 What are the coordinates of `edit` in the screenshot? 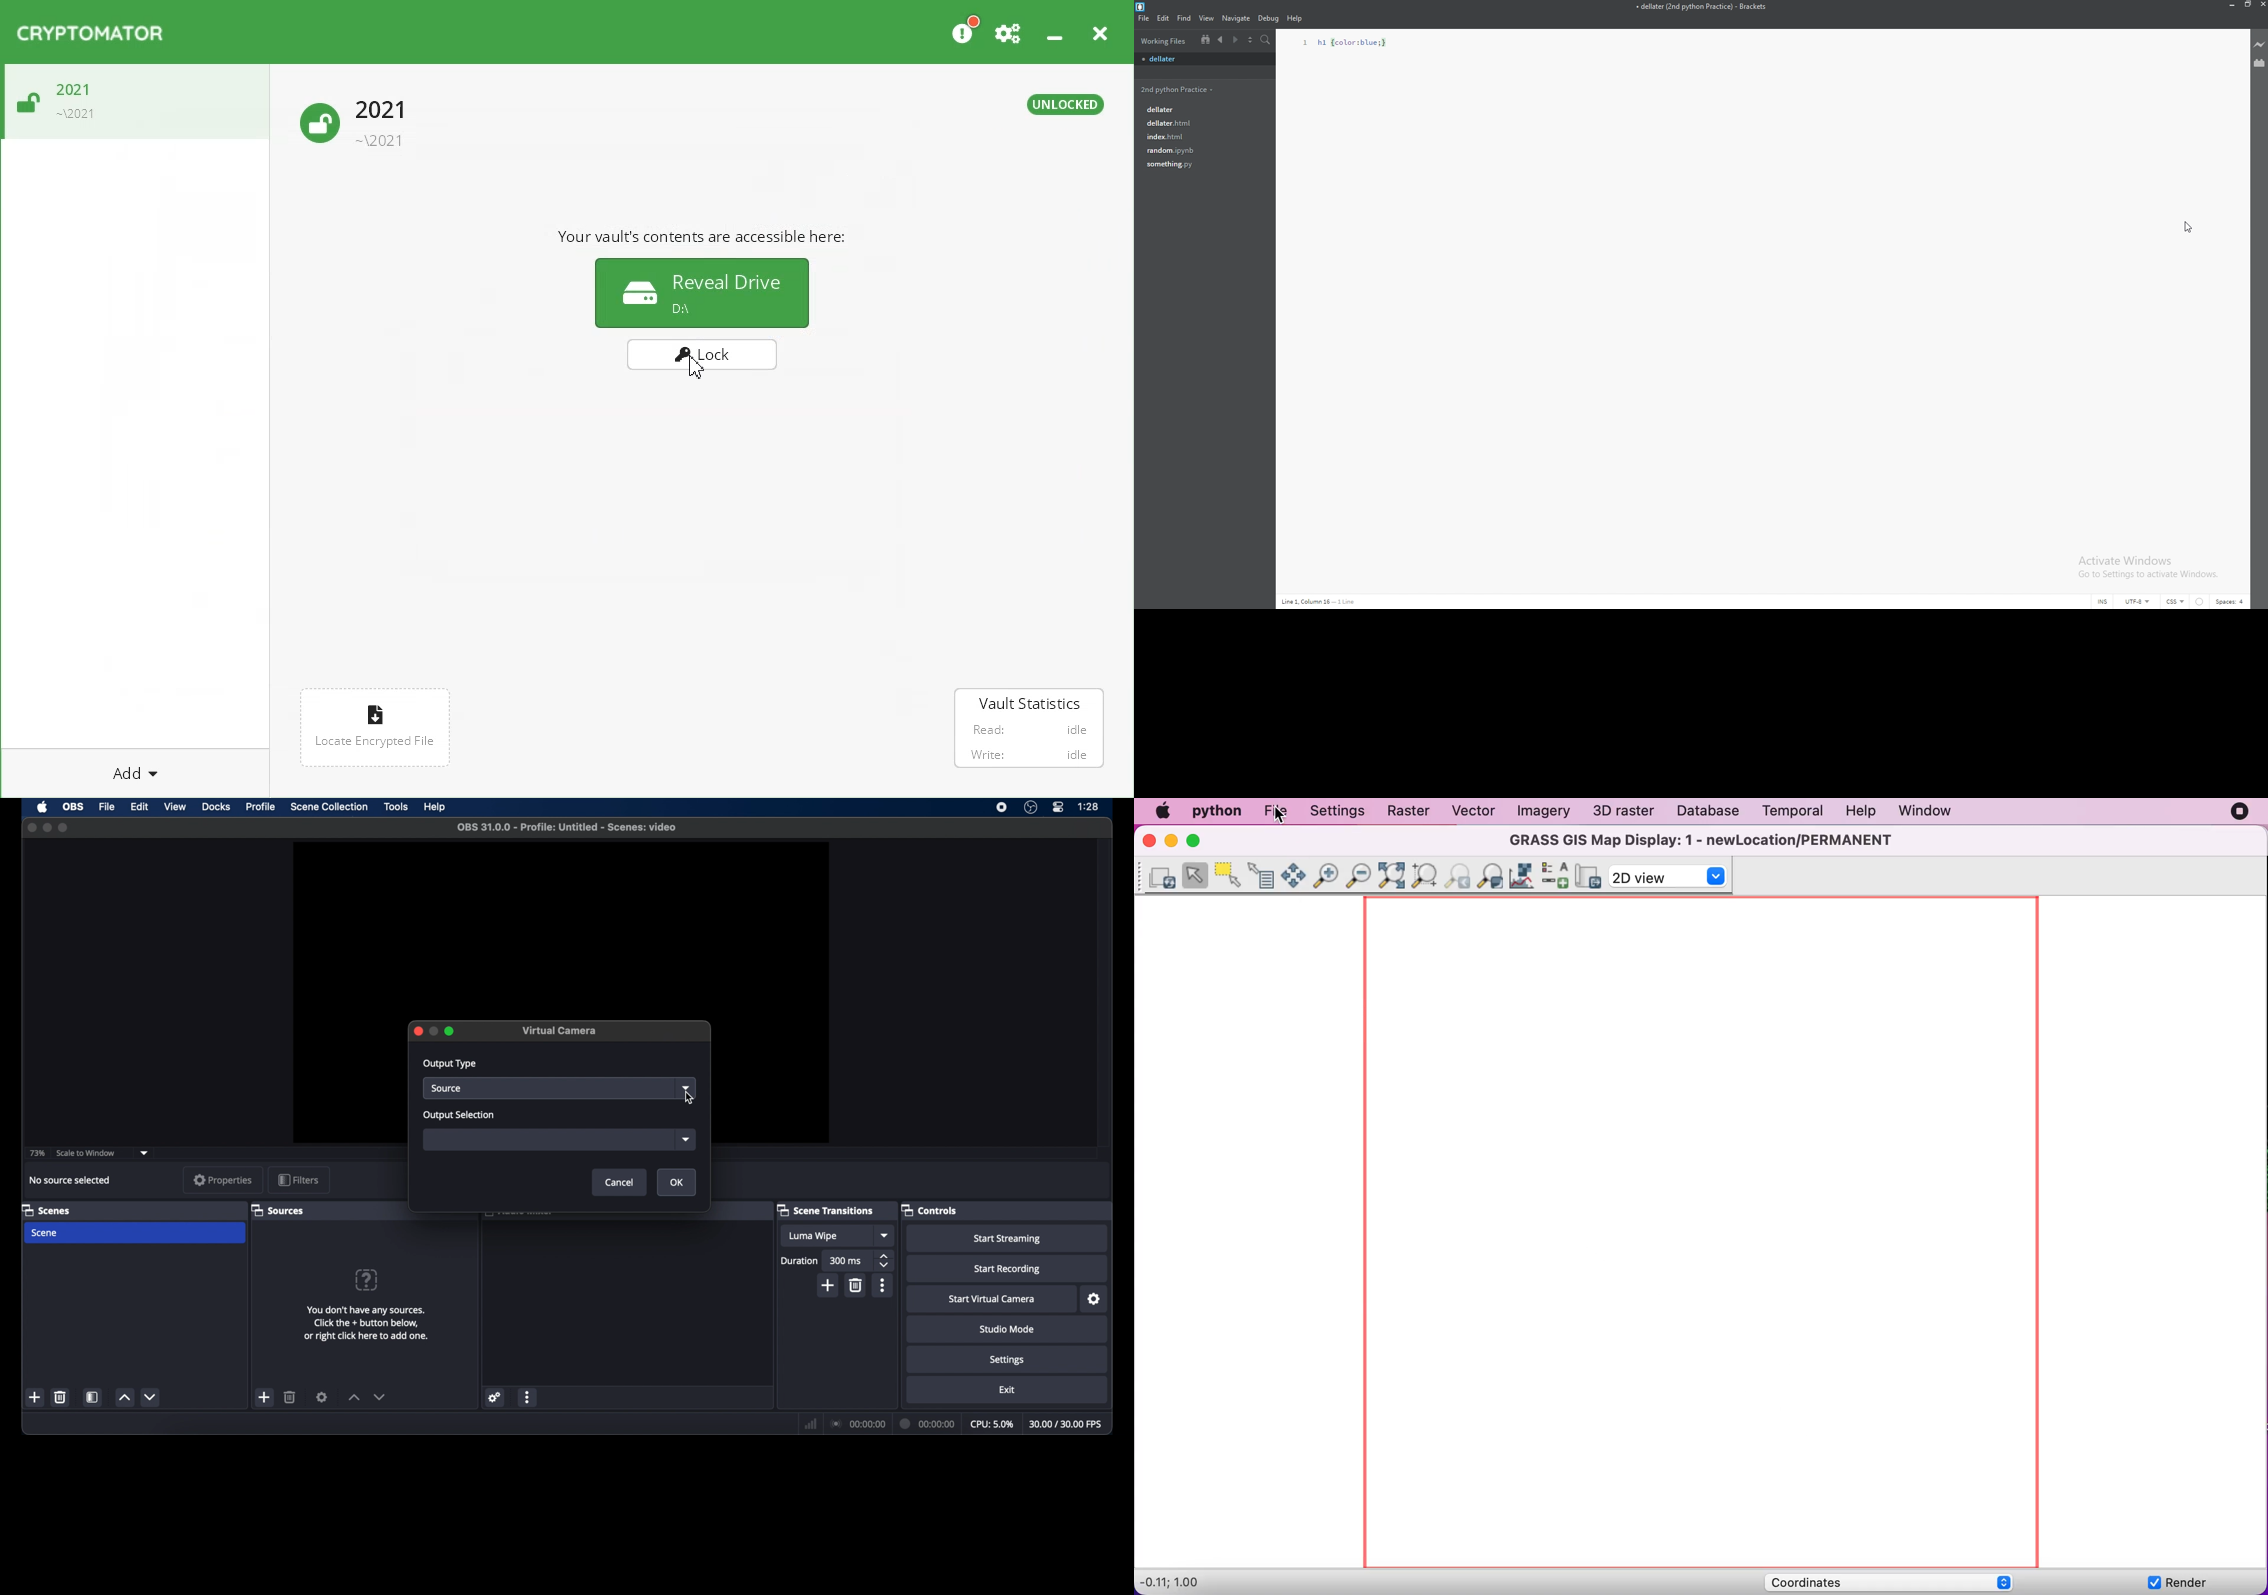 It's located at (139, 807).